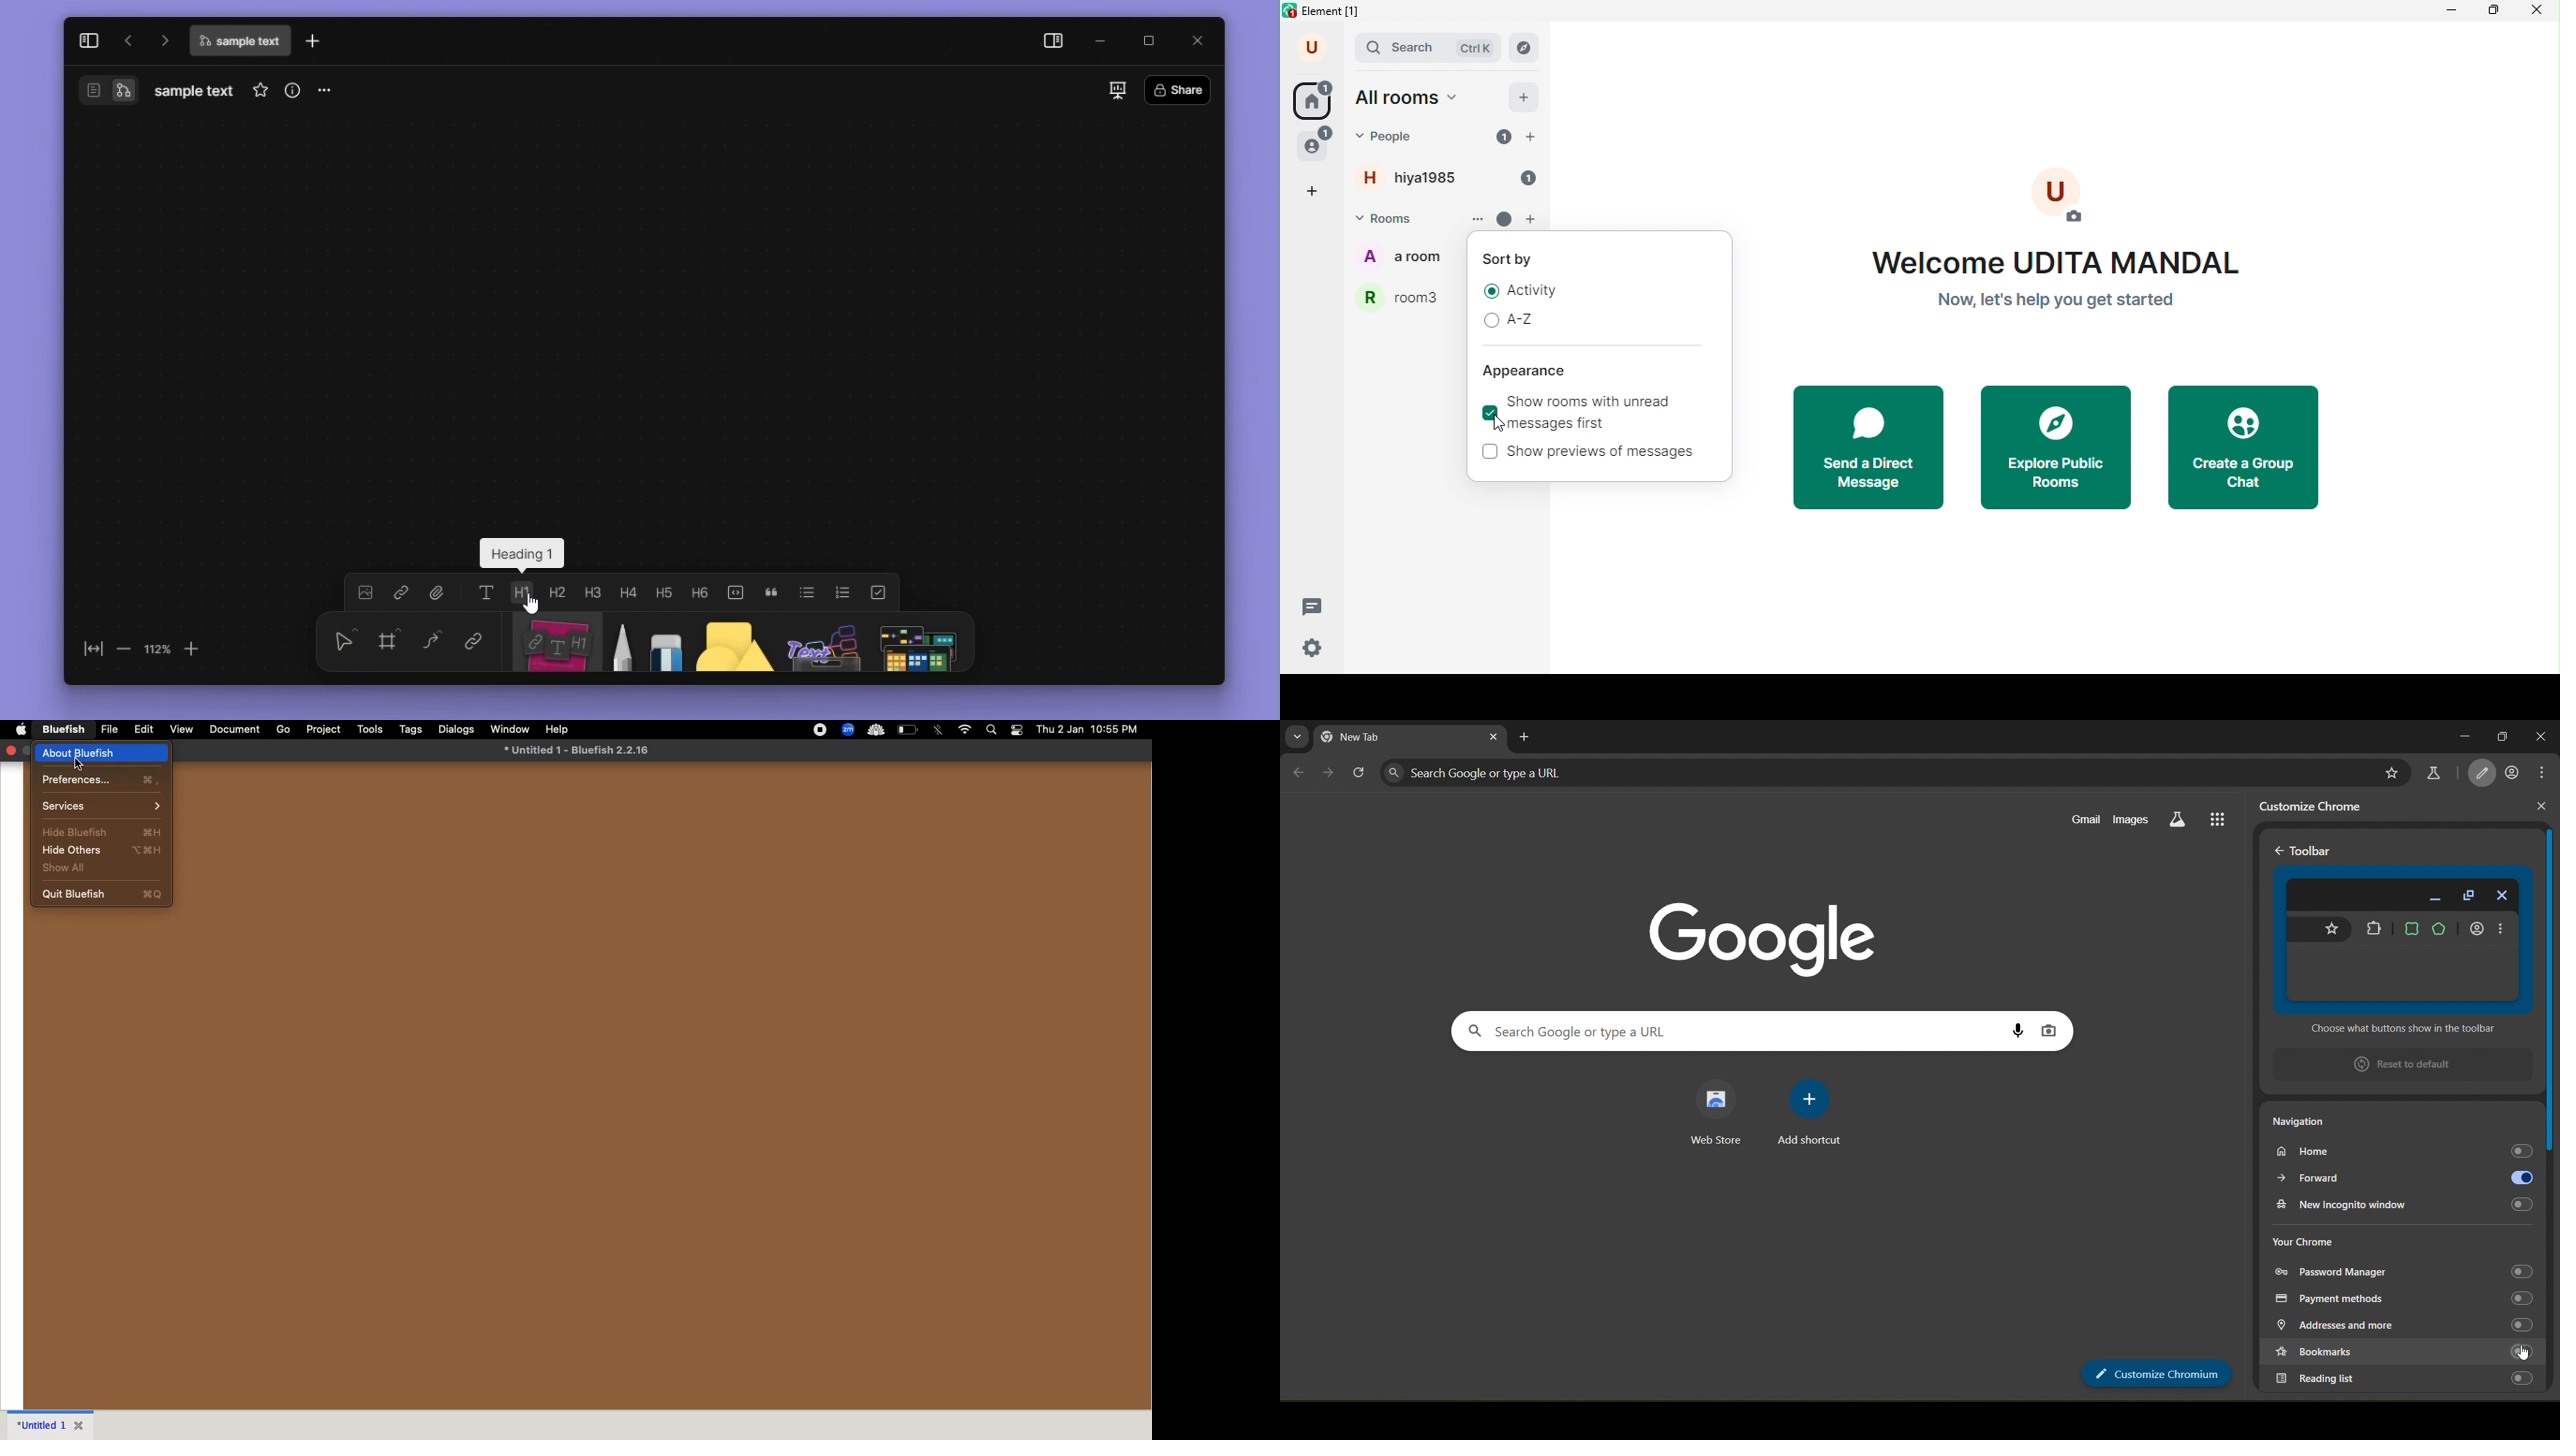  Describe the element at coordinates (1505, 220) in the screenshot. I see `unread message` at that location.